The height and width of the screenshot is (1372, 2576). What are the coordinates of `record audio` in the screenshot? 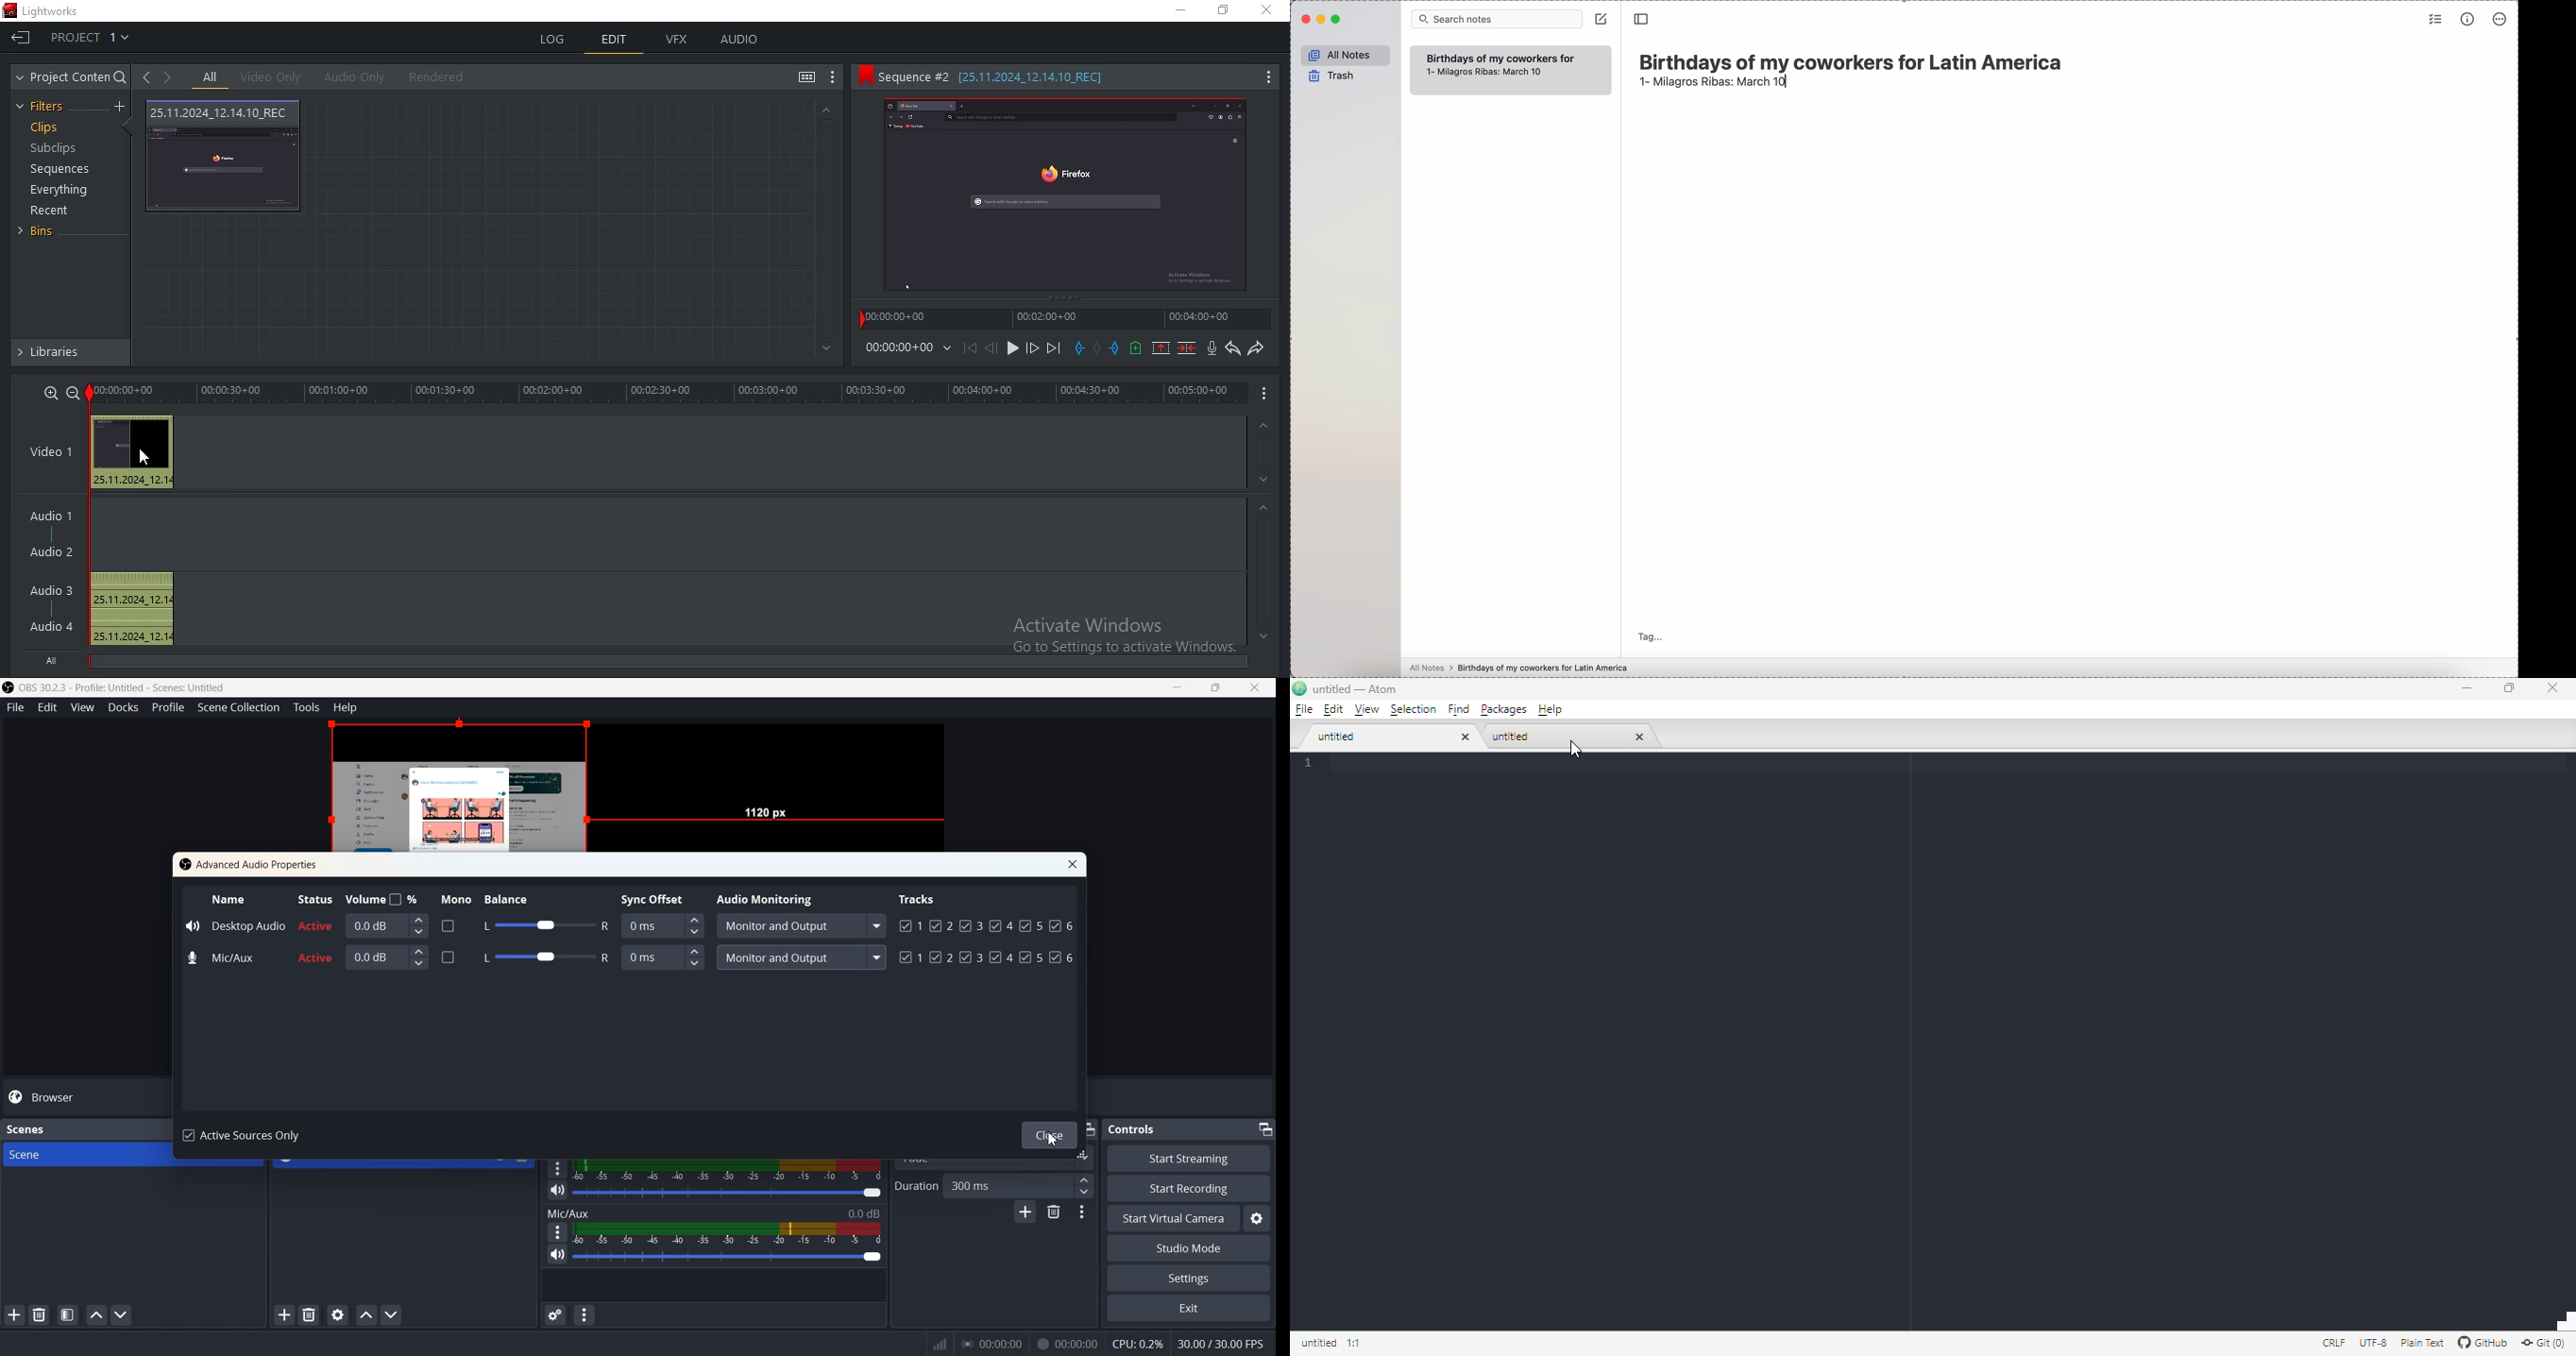 It's located at (1211, 349).